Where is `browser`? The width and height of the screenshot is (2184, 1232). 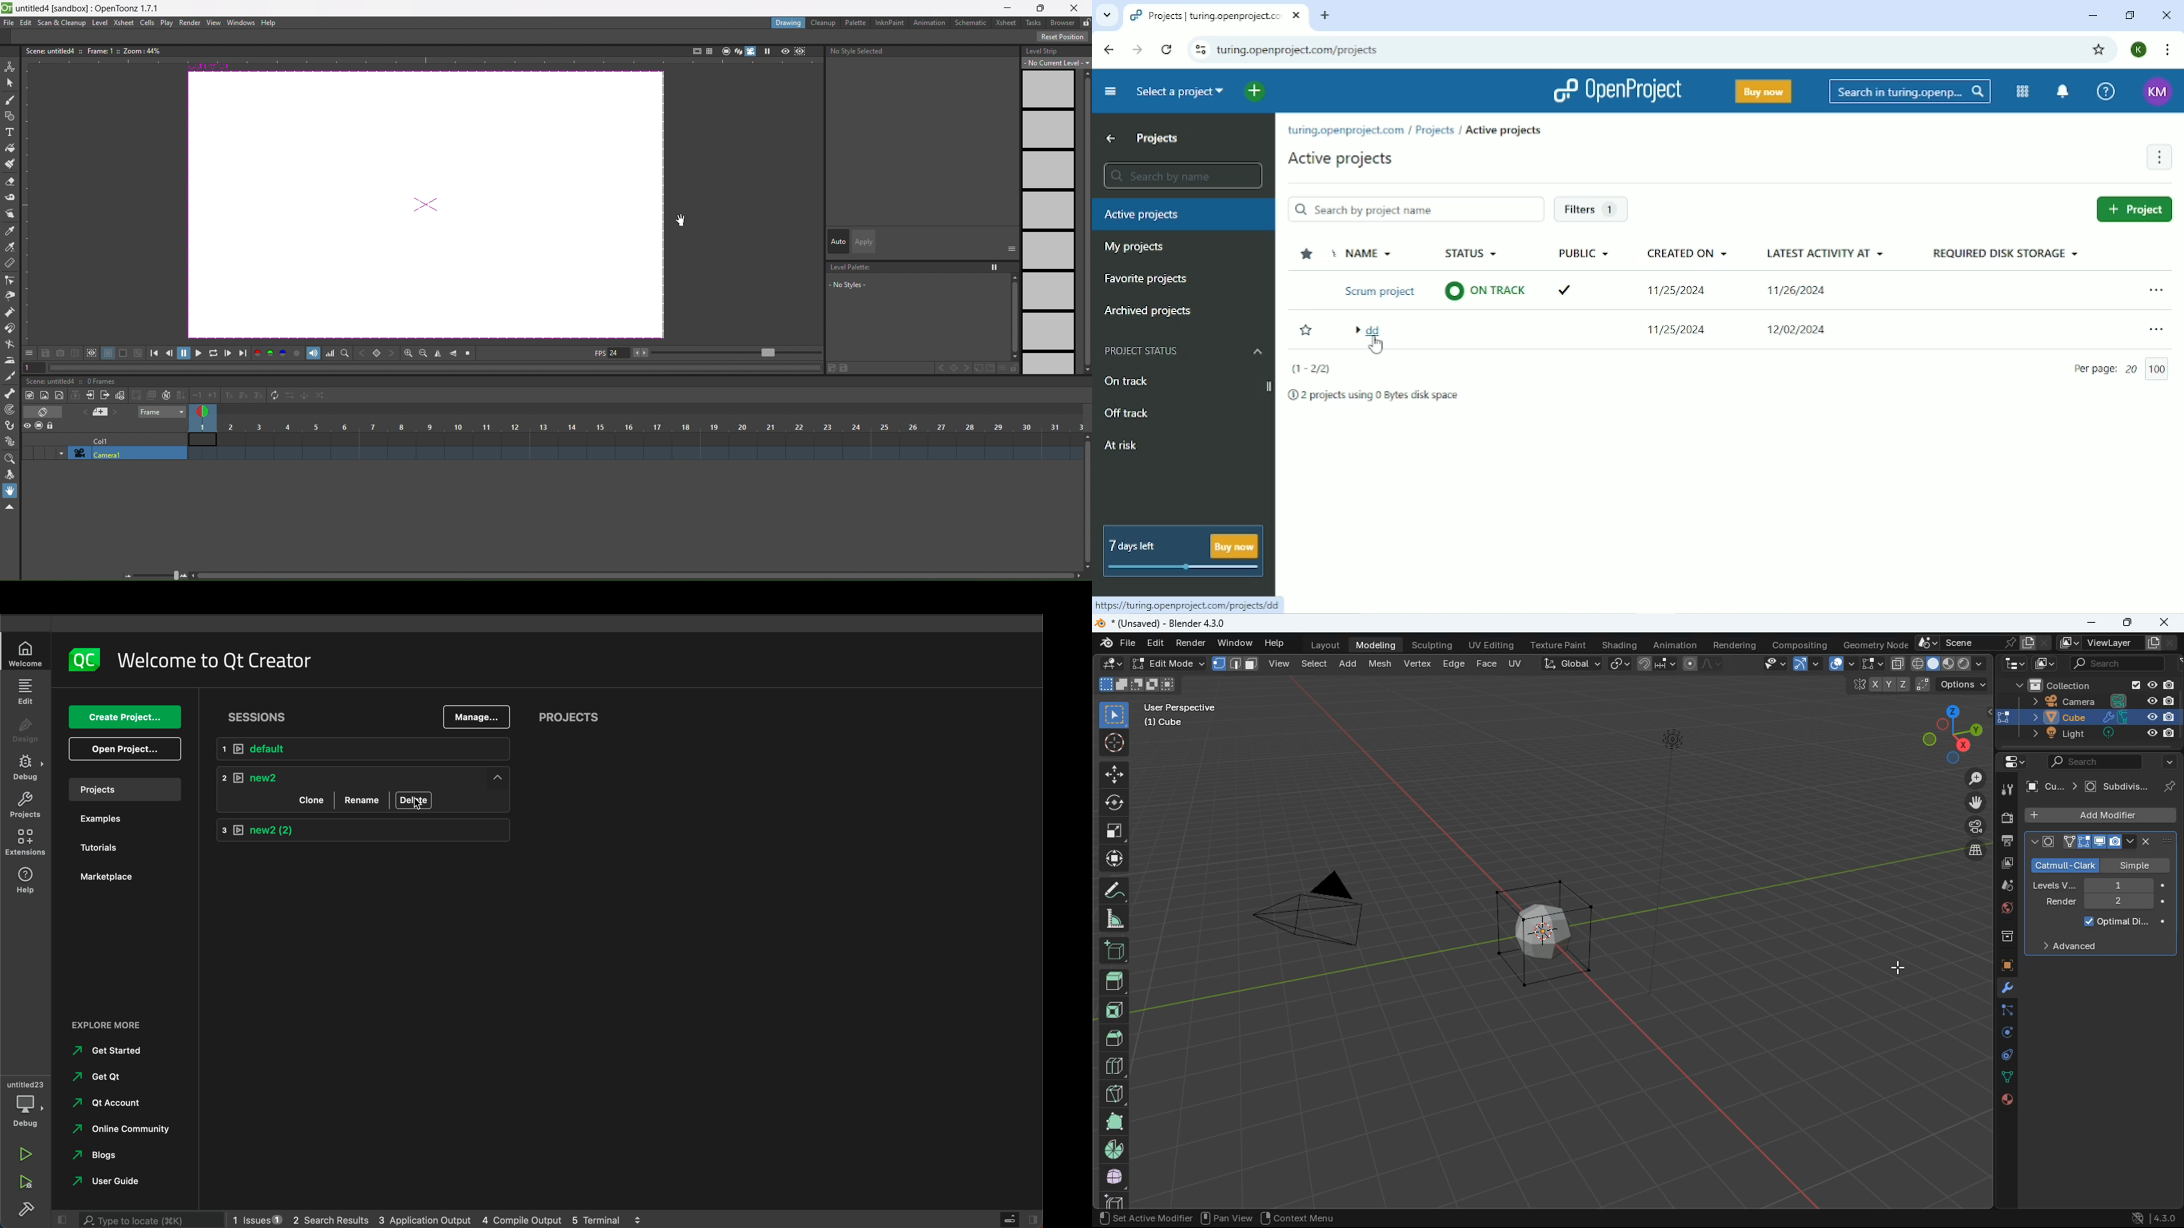 browser is located at coordinates (1062, 23).